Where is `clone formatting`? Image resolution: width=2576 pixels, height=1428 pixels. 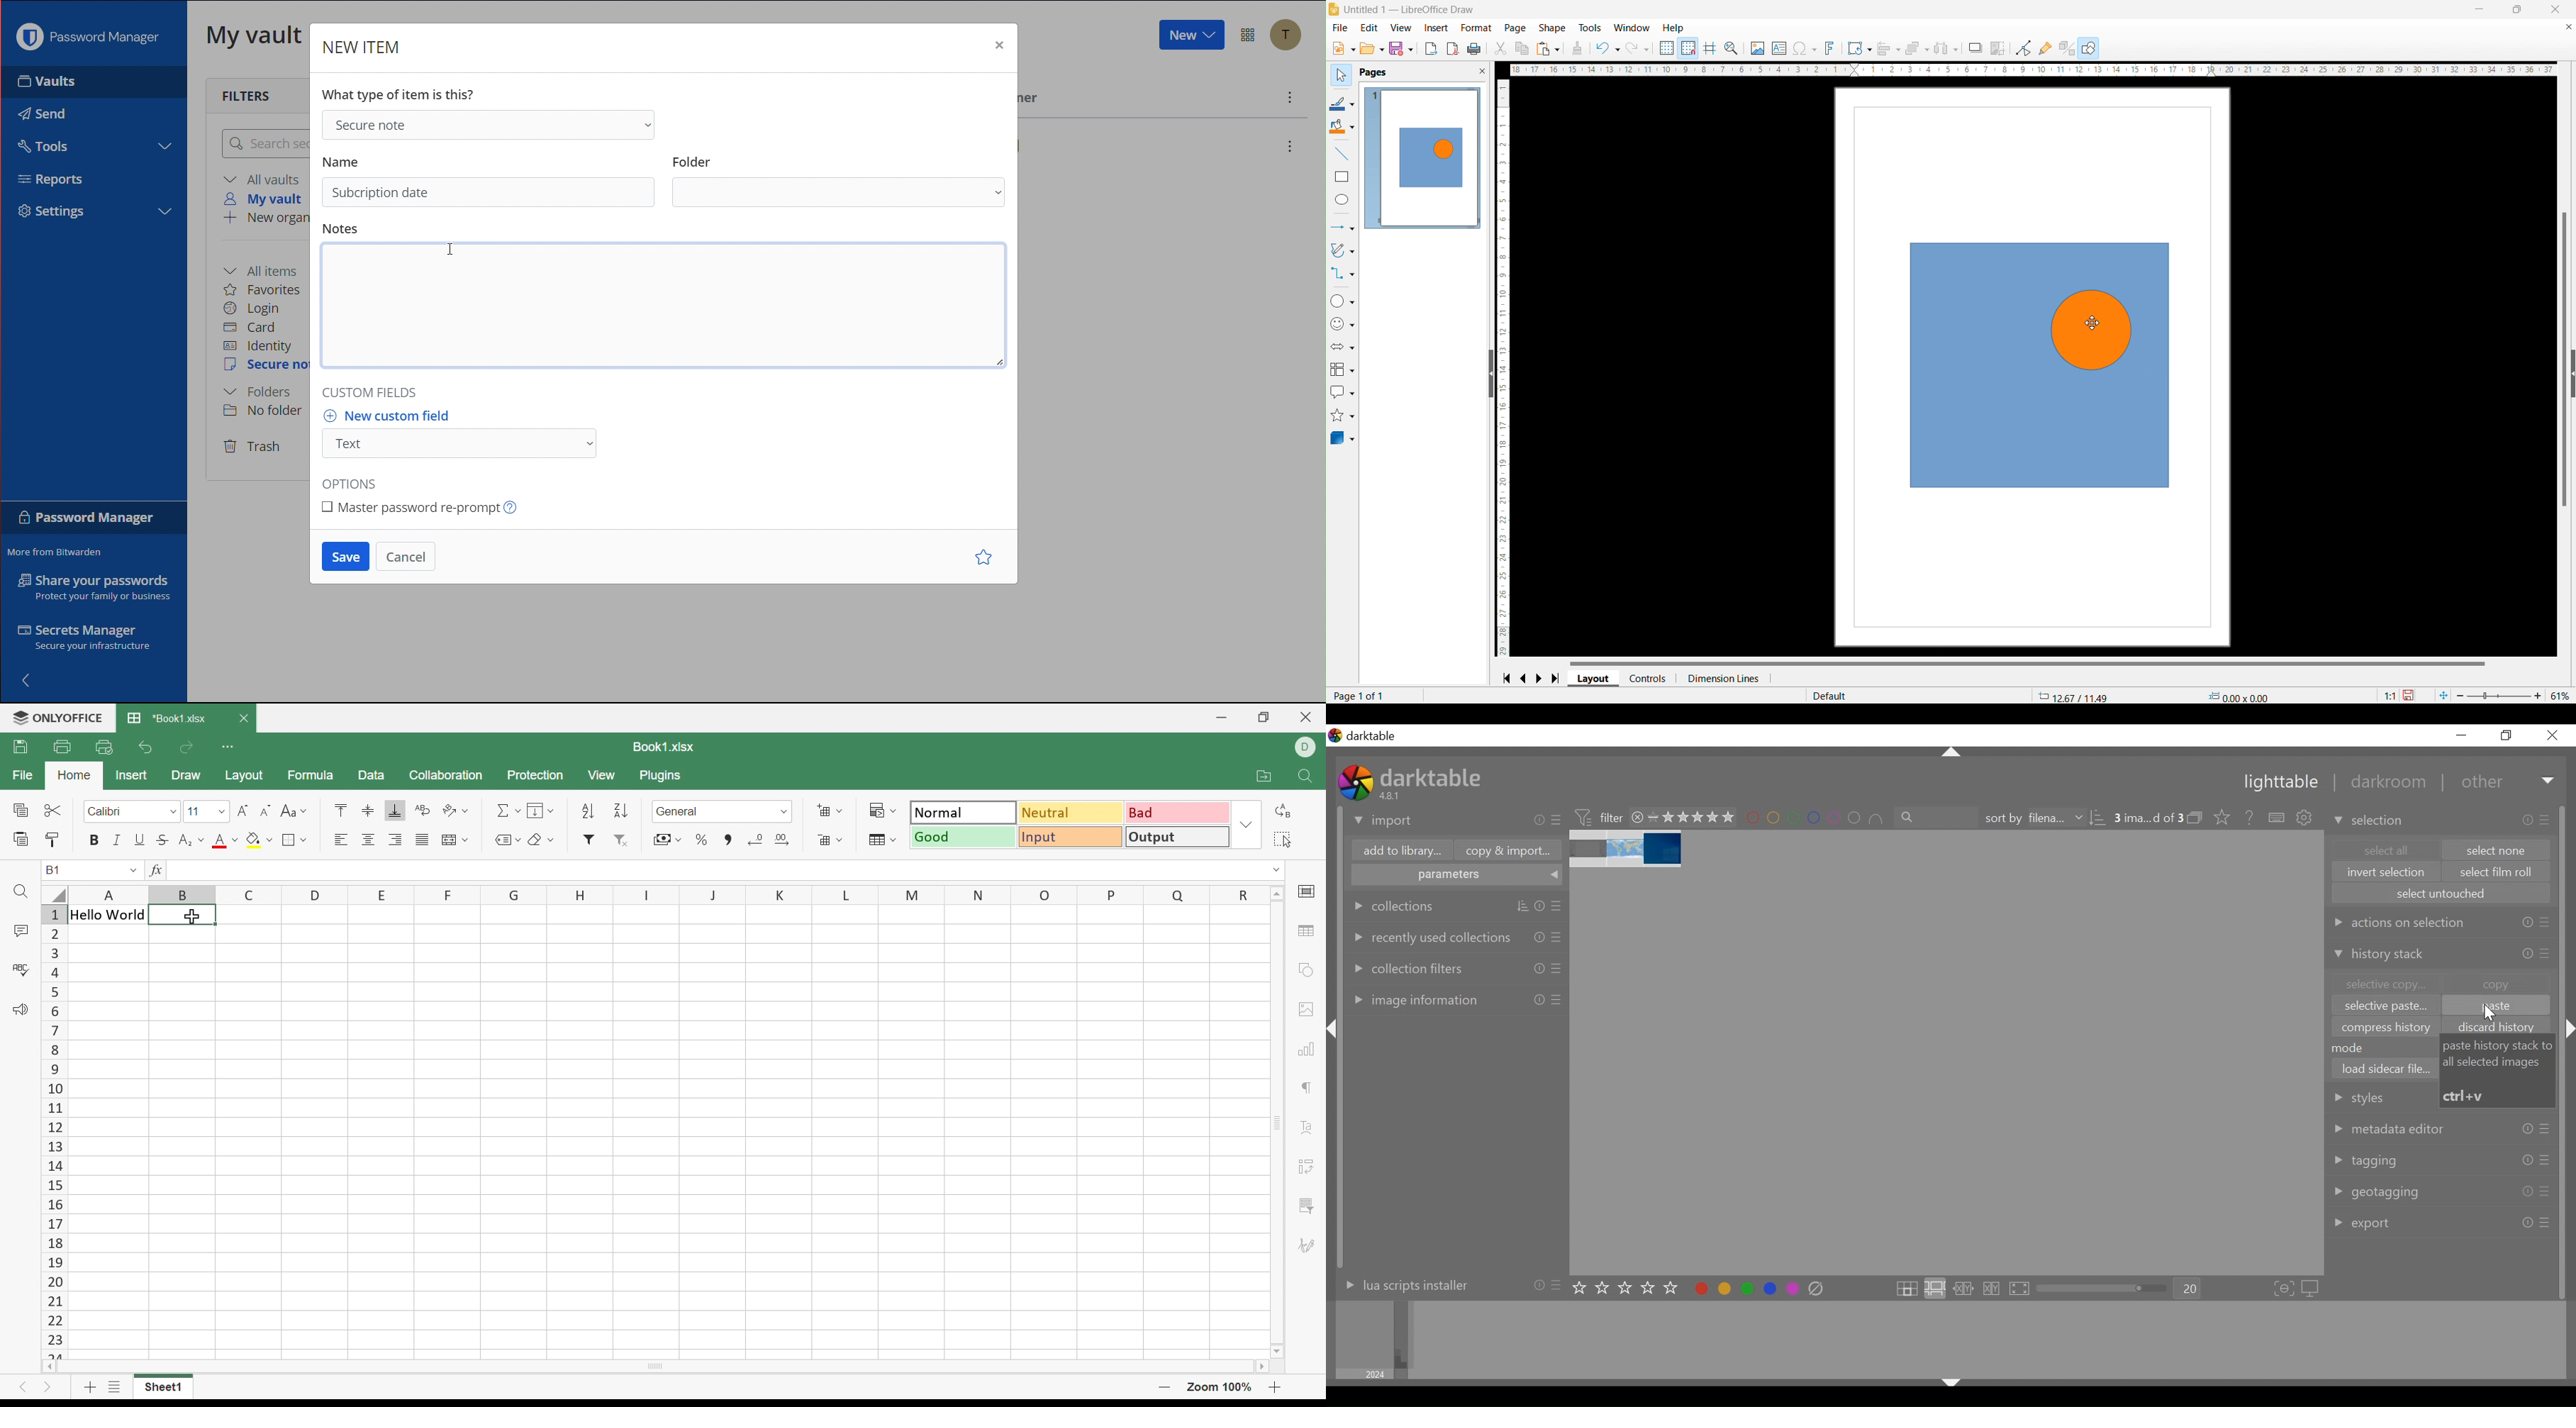 clone formatting is located at coordinates (1577, 48).